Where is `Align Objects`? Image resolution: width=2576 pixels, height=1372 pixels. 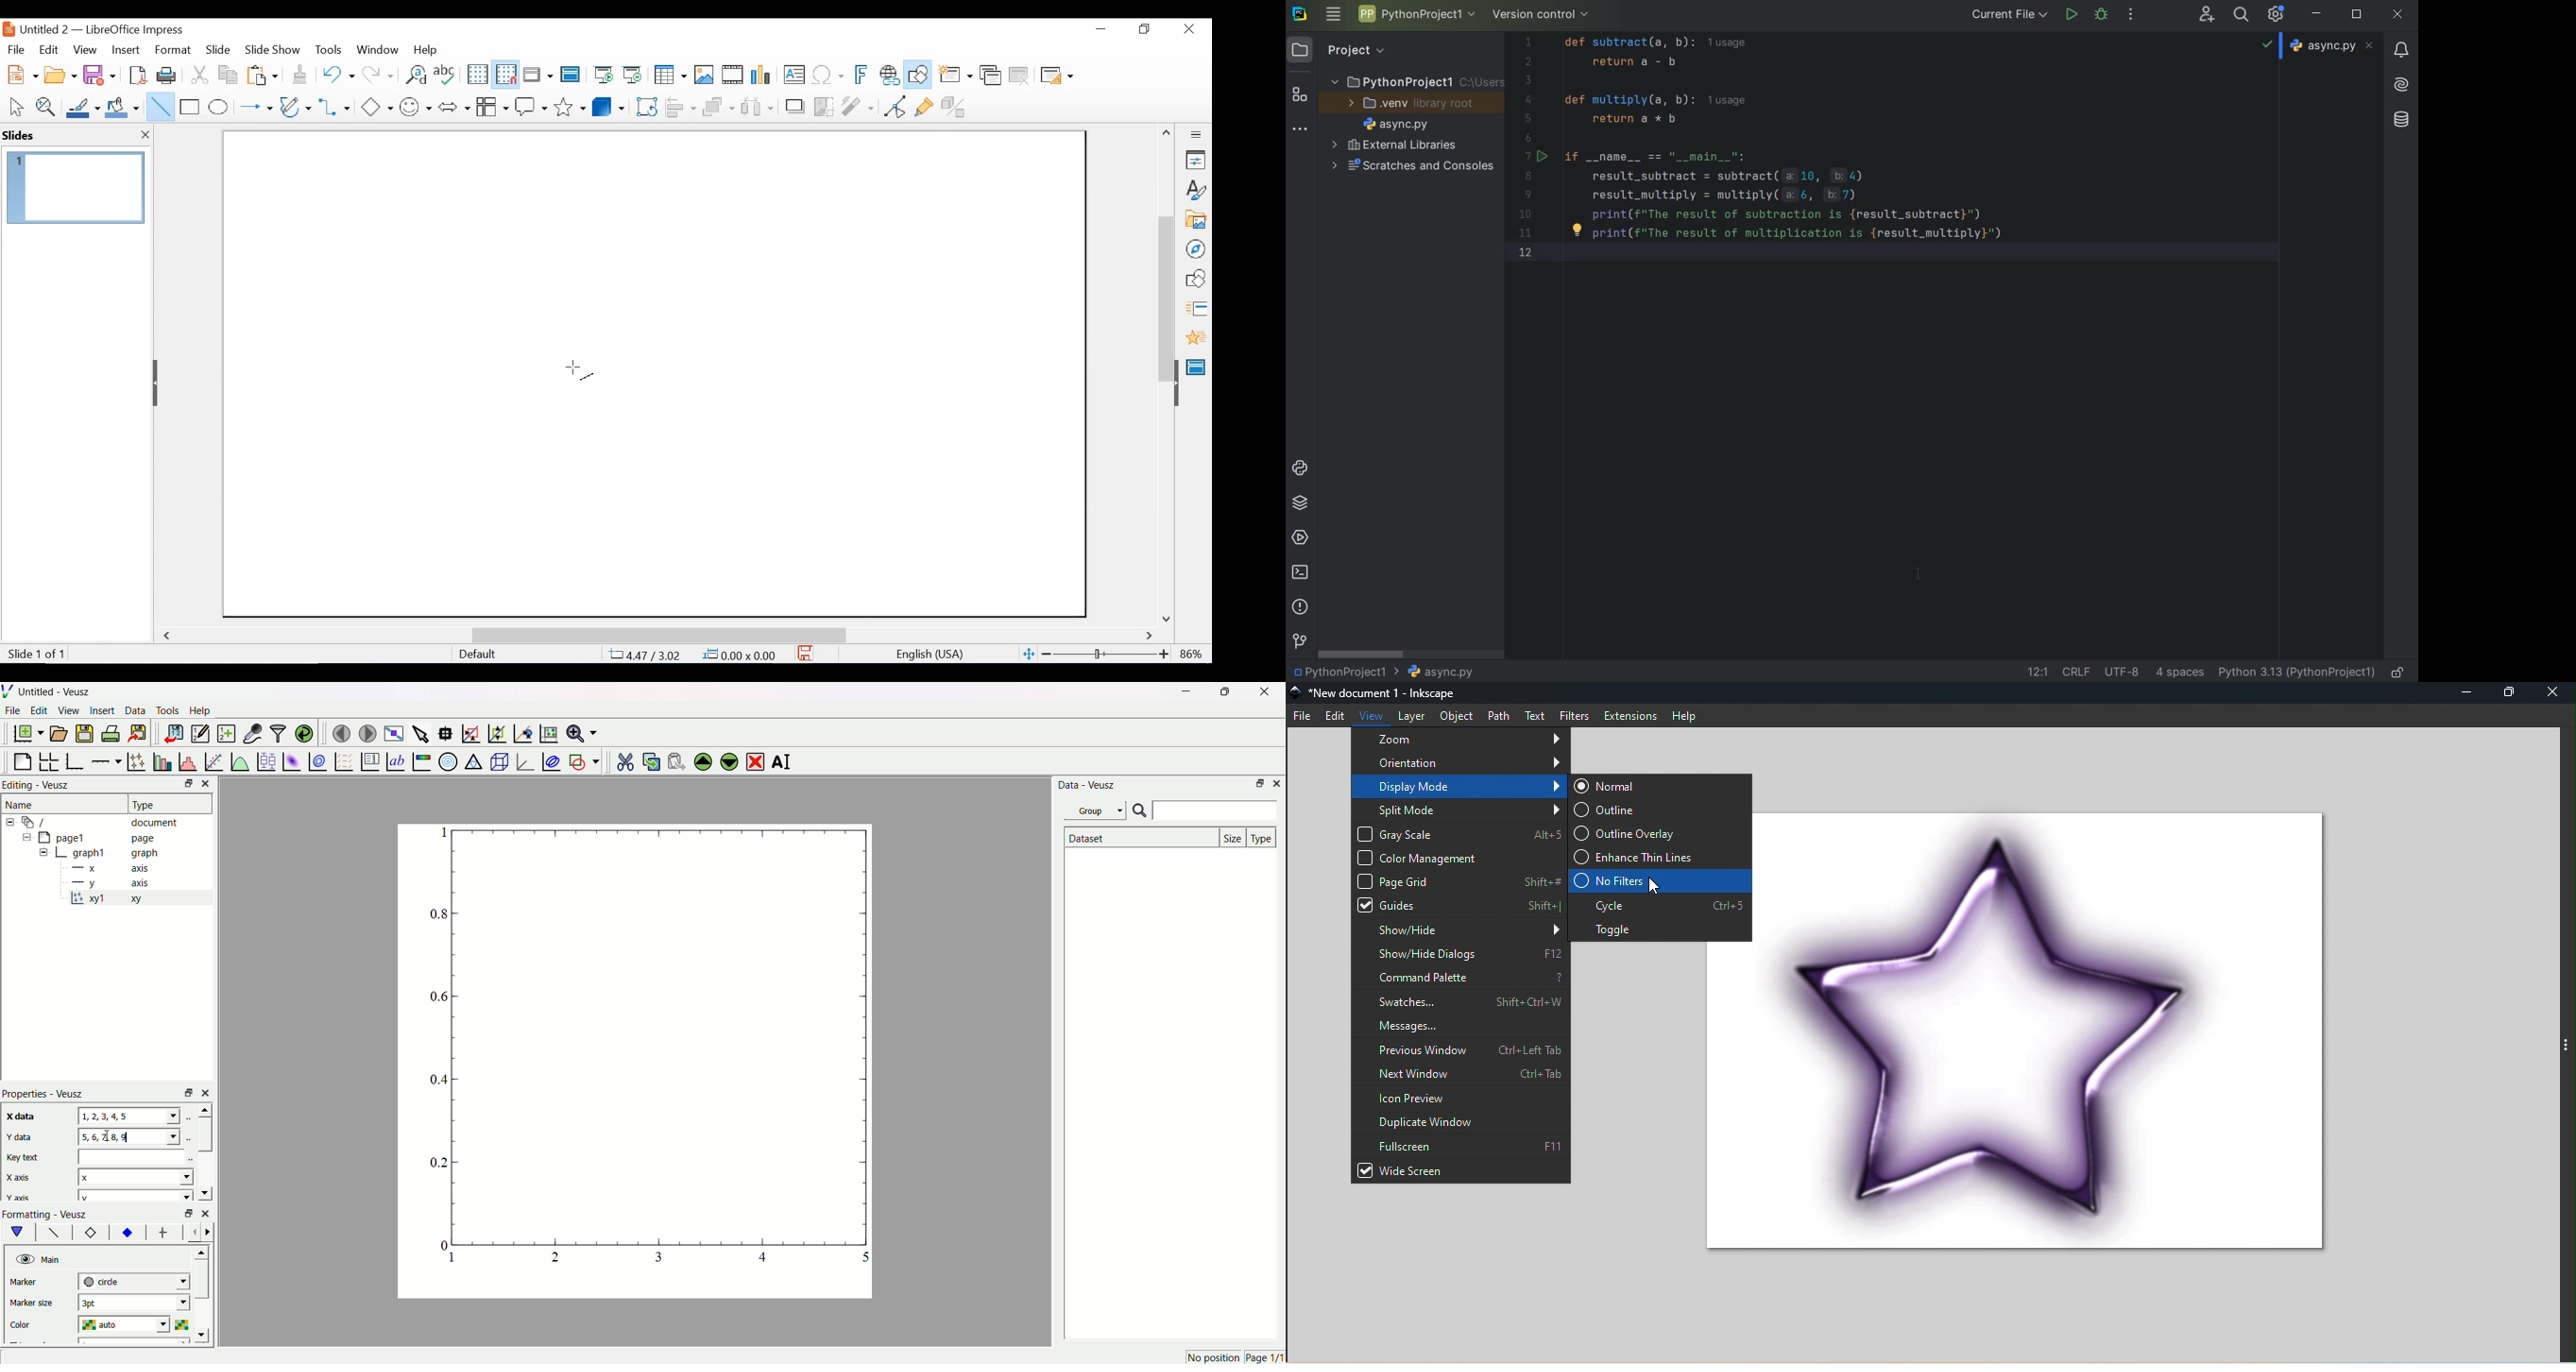 Align Objects is located at coordinates (679, 105).